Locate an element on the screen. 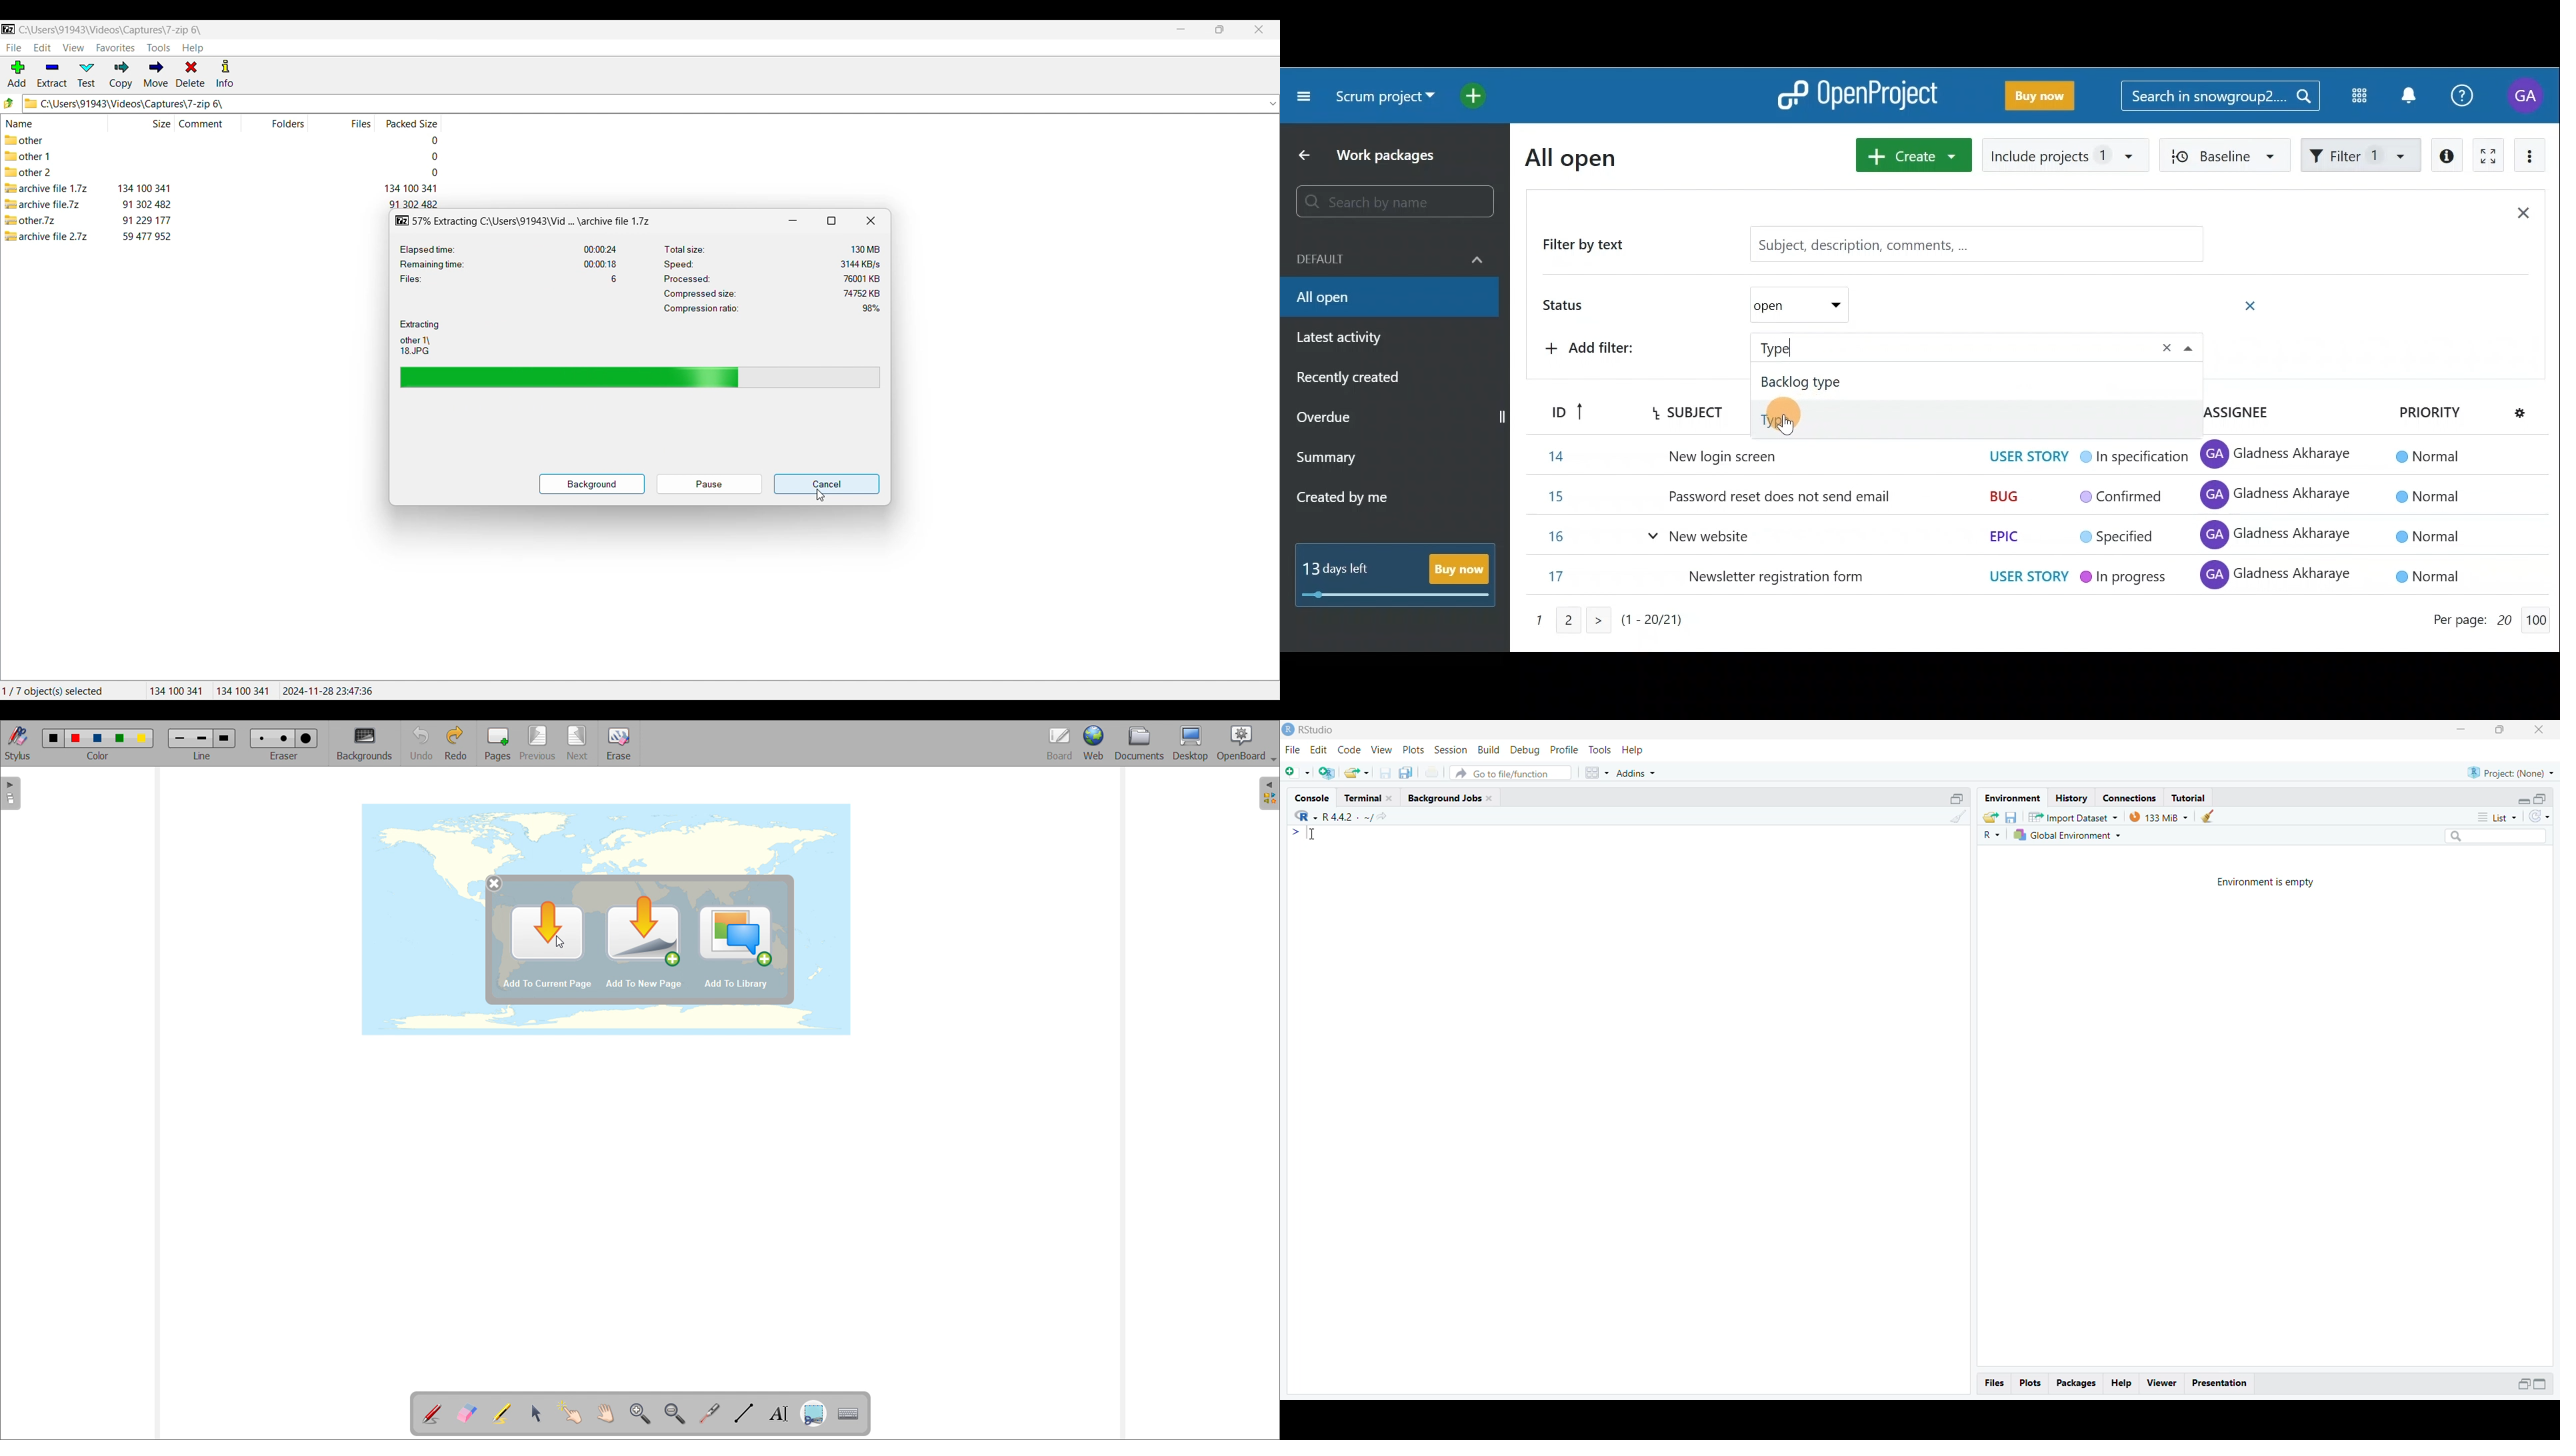 The height and width of the screenshot is (1456, 2576). Clear console (CTRL + L) is located at coordinates (1959, 819).